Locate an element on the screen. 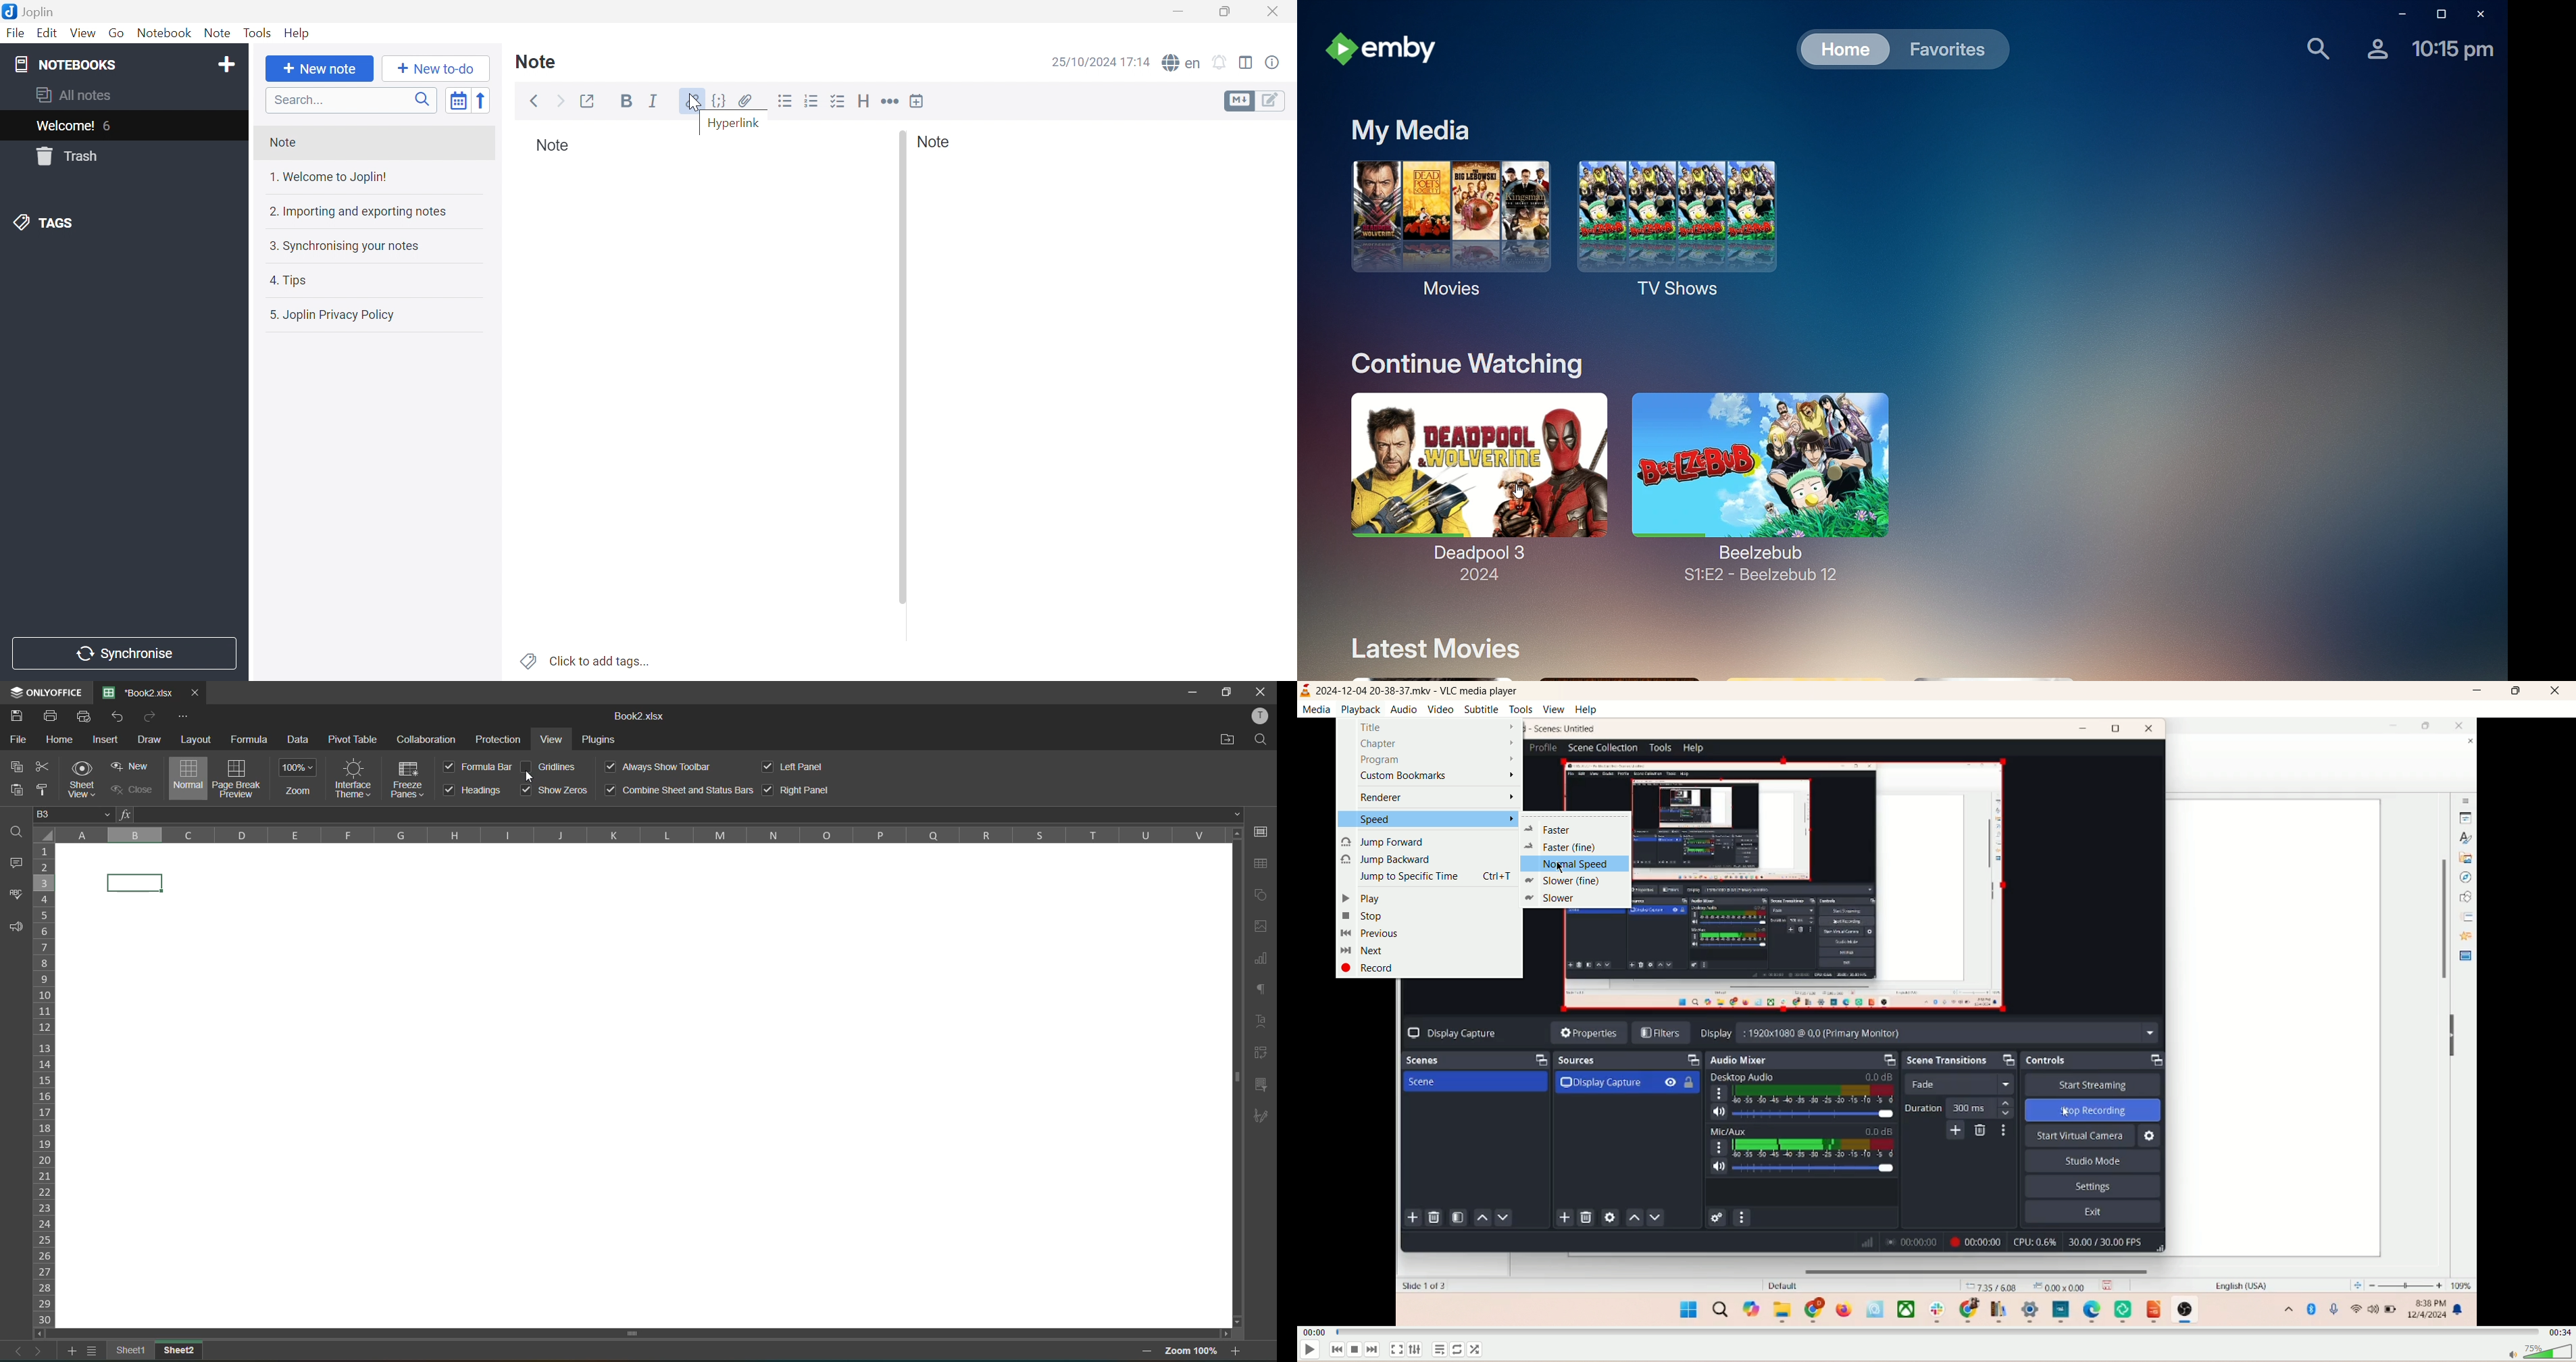  25/10/2024 is located at coordinates (1082, 63).